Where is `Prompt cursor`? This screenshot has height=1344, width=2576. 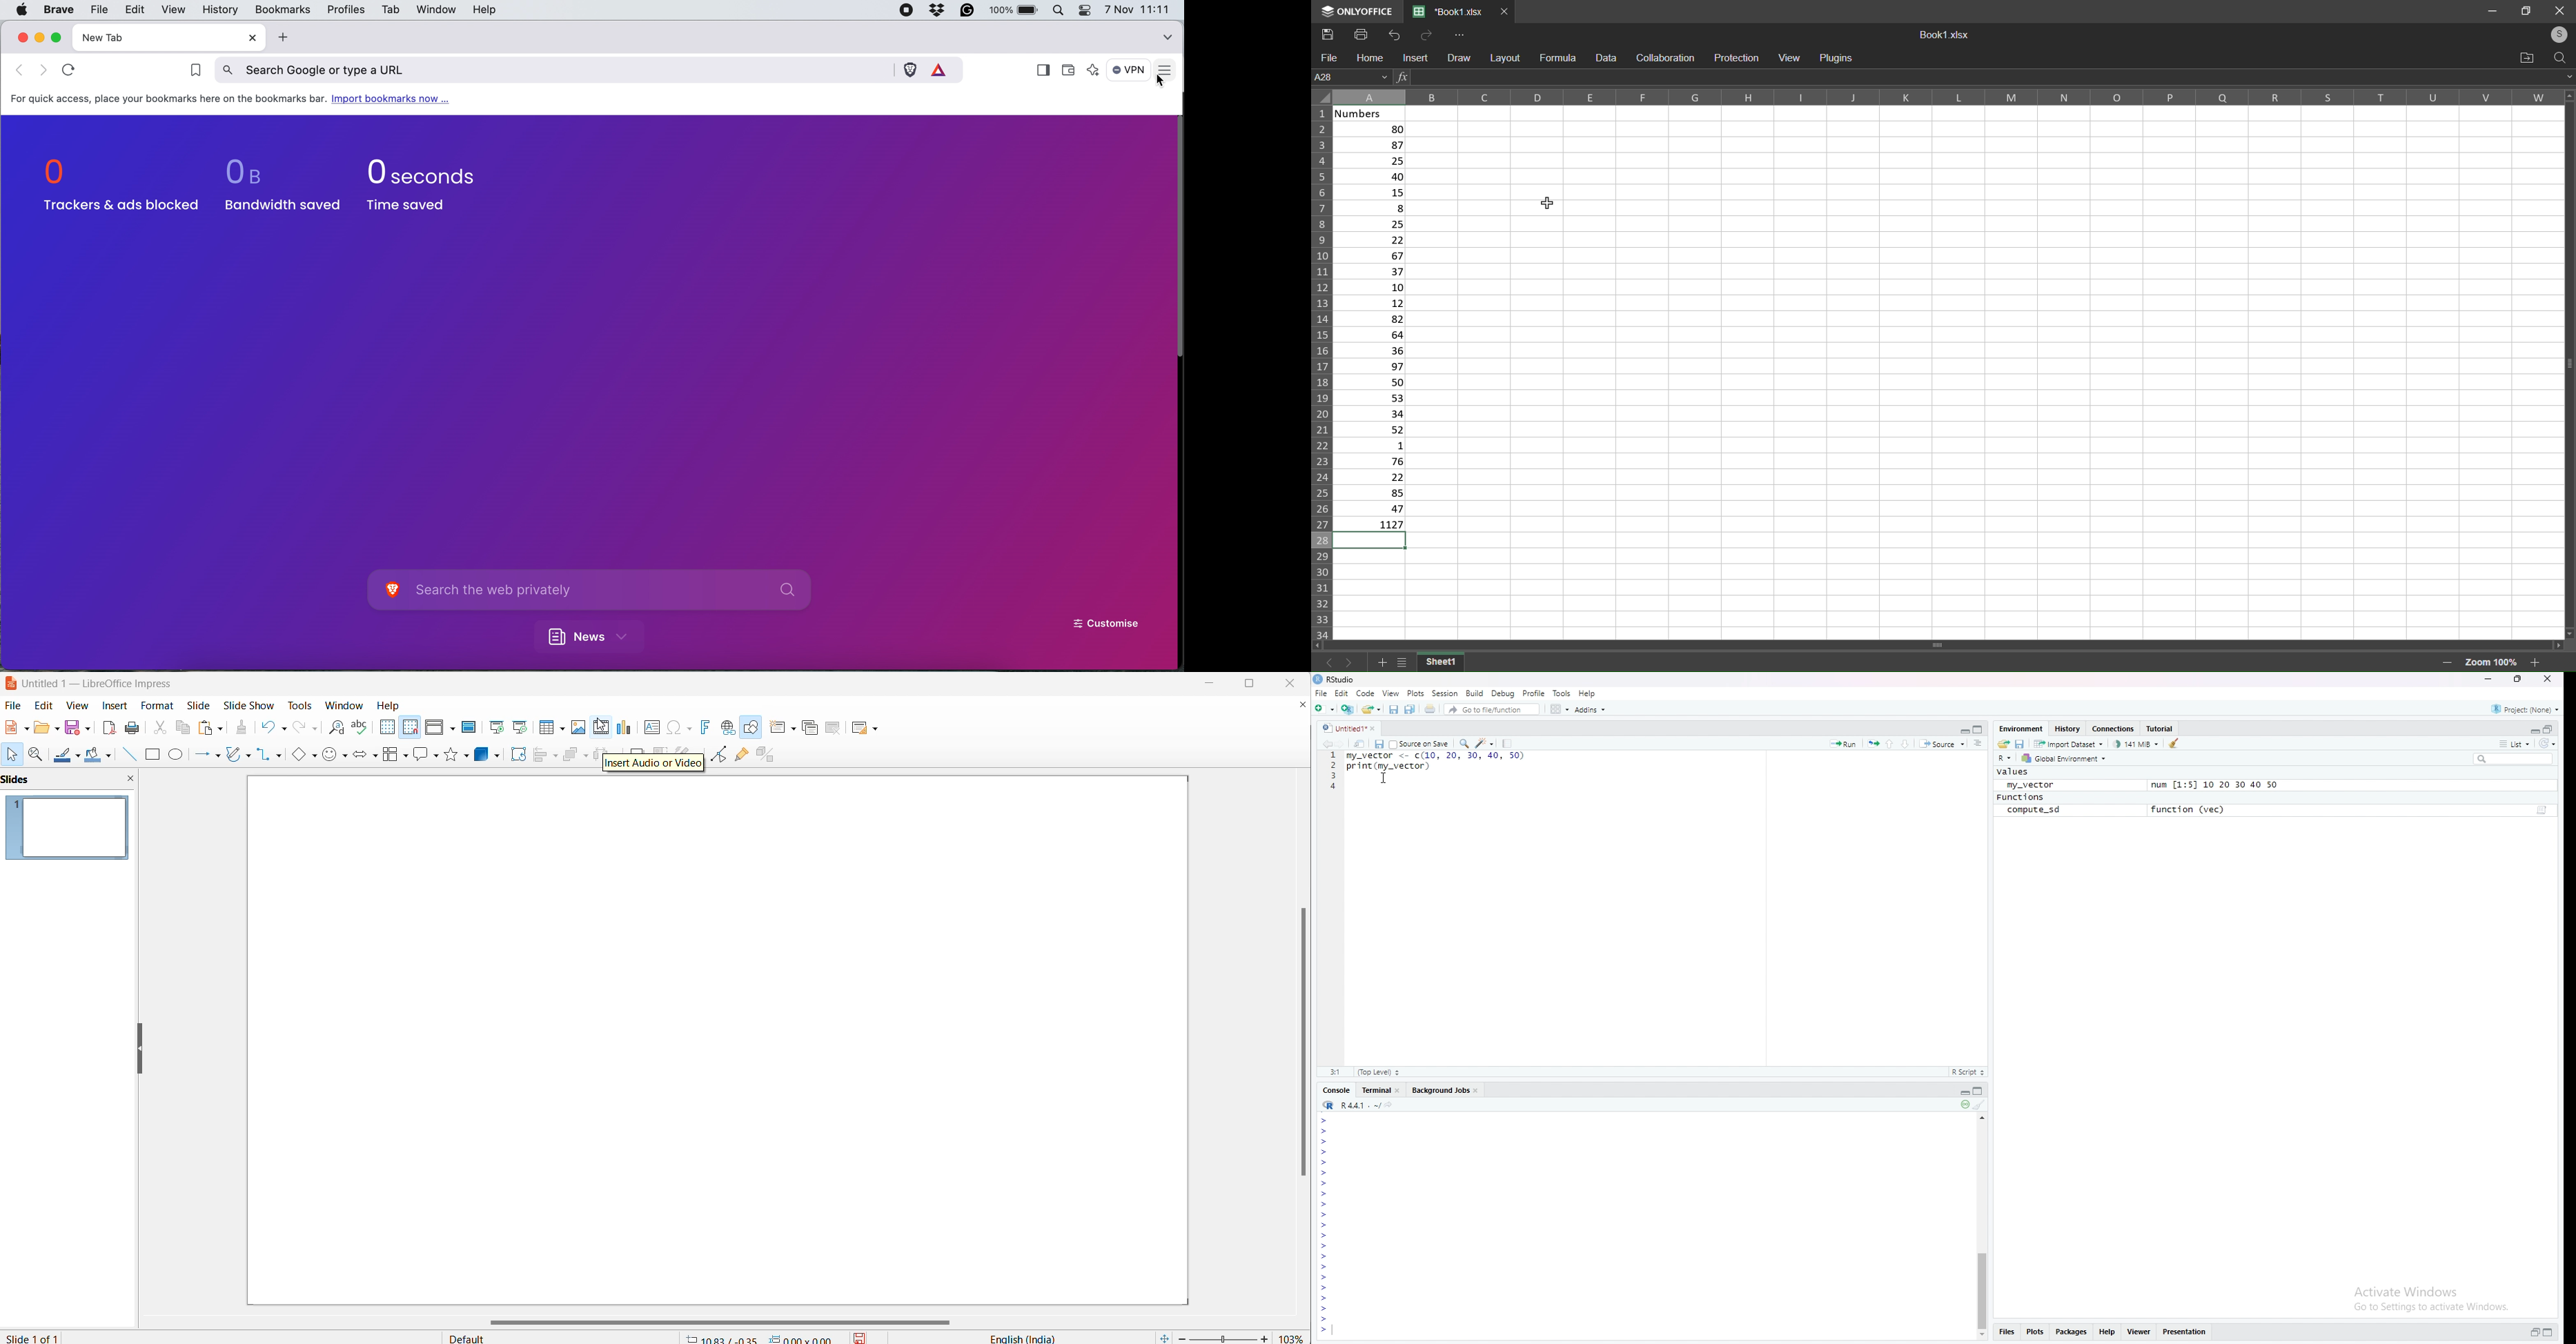
Prompt cursor is located at coordinates (1325, 1236).